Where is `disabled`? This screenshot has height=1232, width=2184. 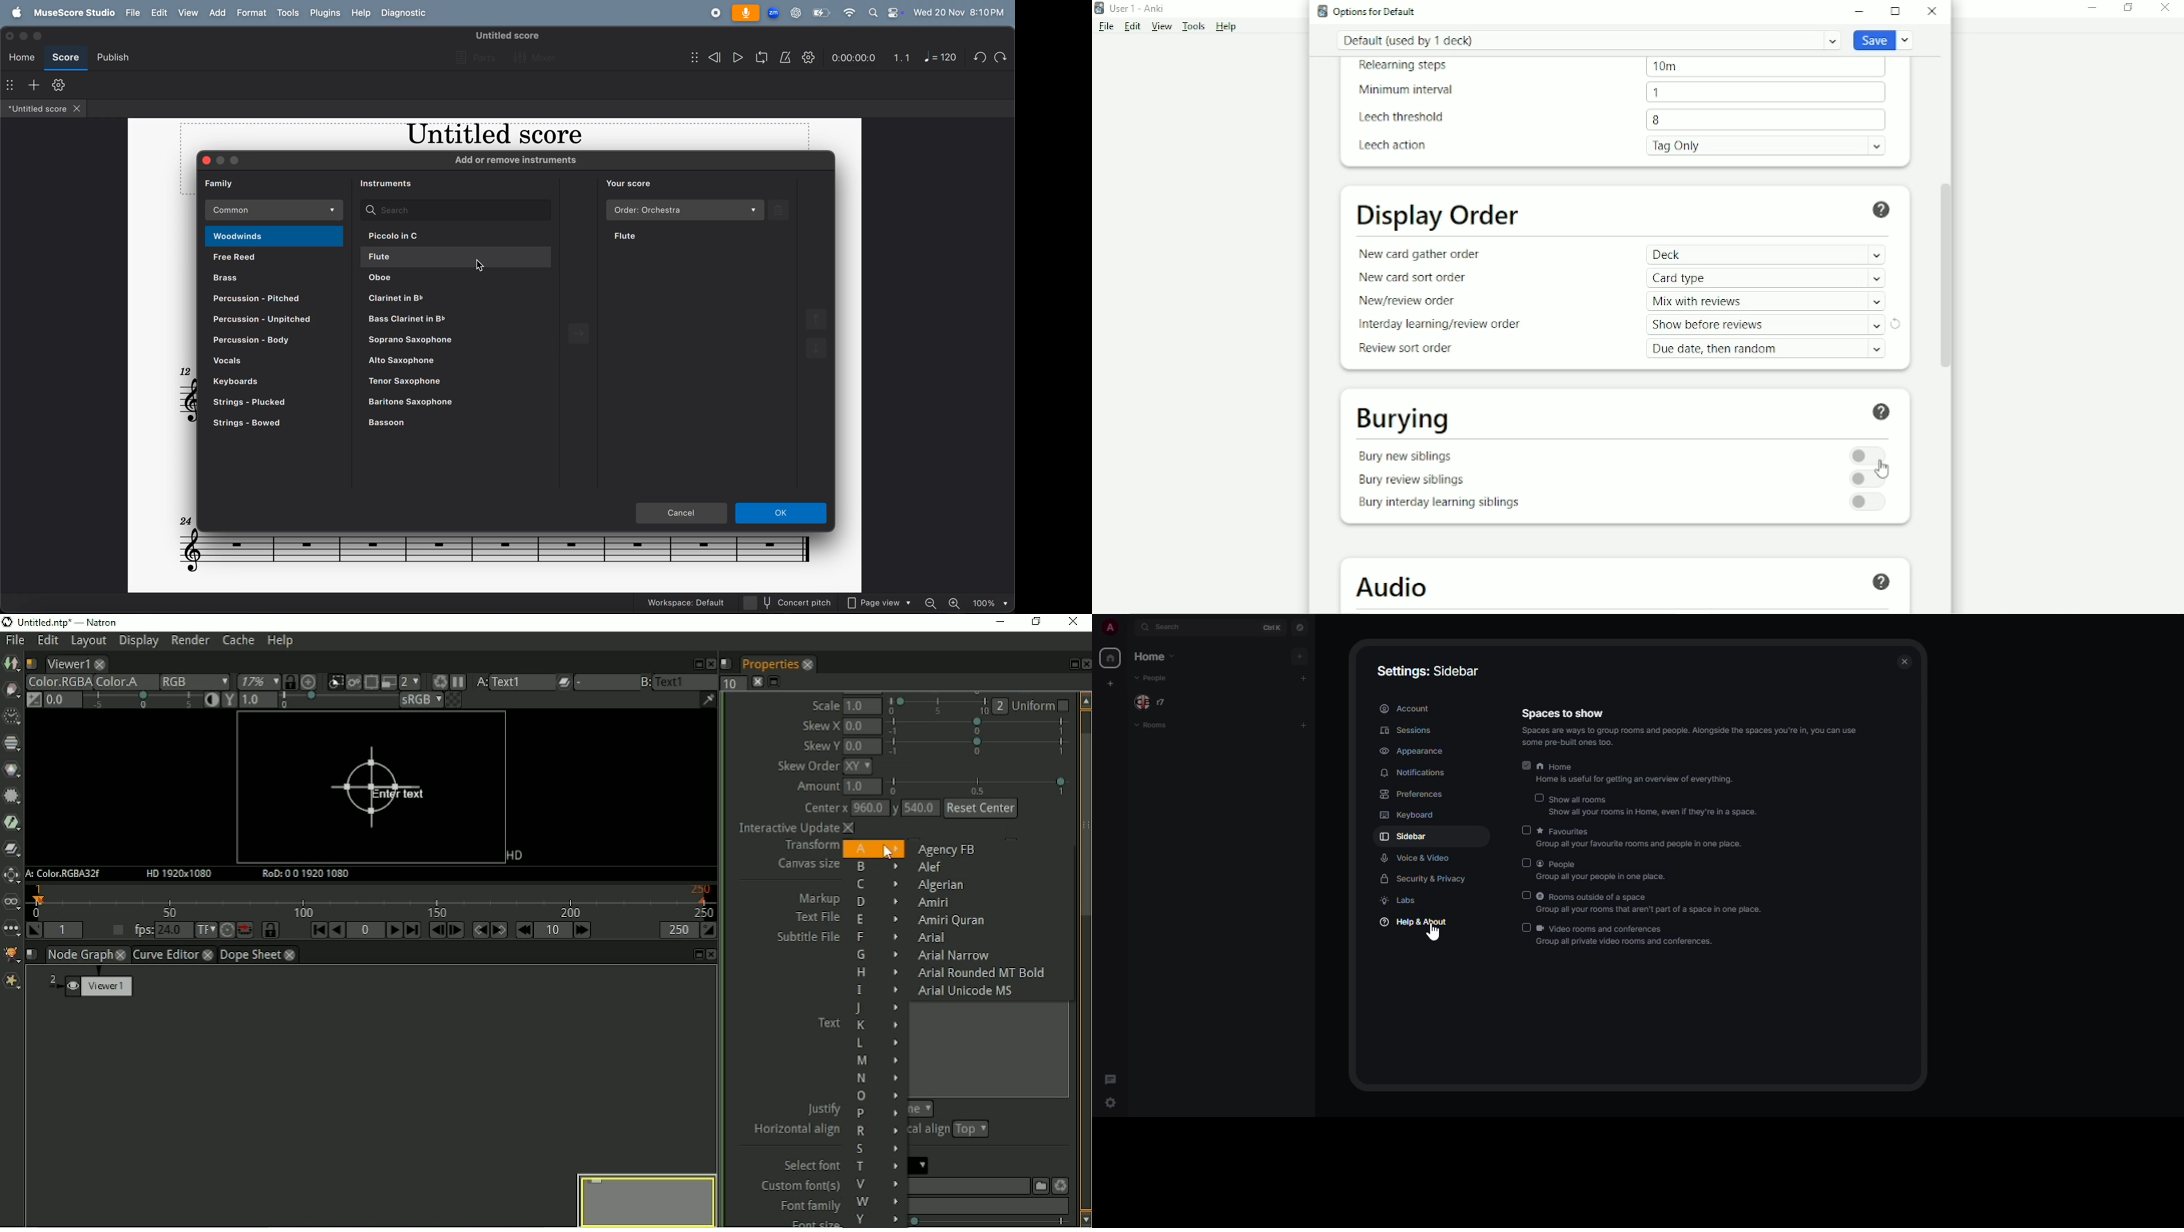 disabled is located at coordinates (1525, 863).